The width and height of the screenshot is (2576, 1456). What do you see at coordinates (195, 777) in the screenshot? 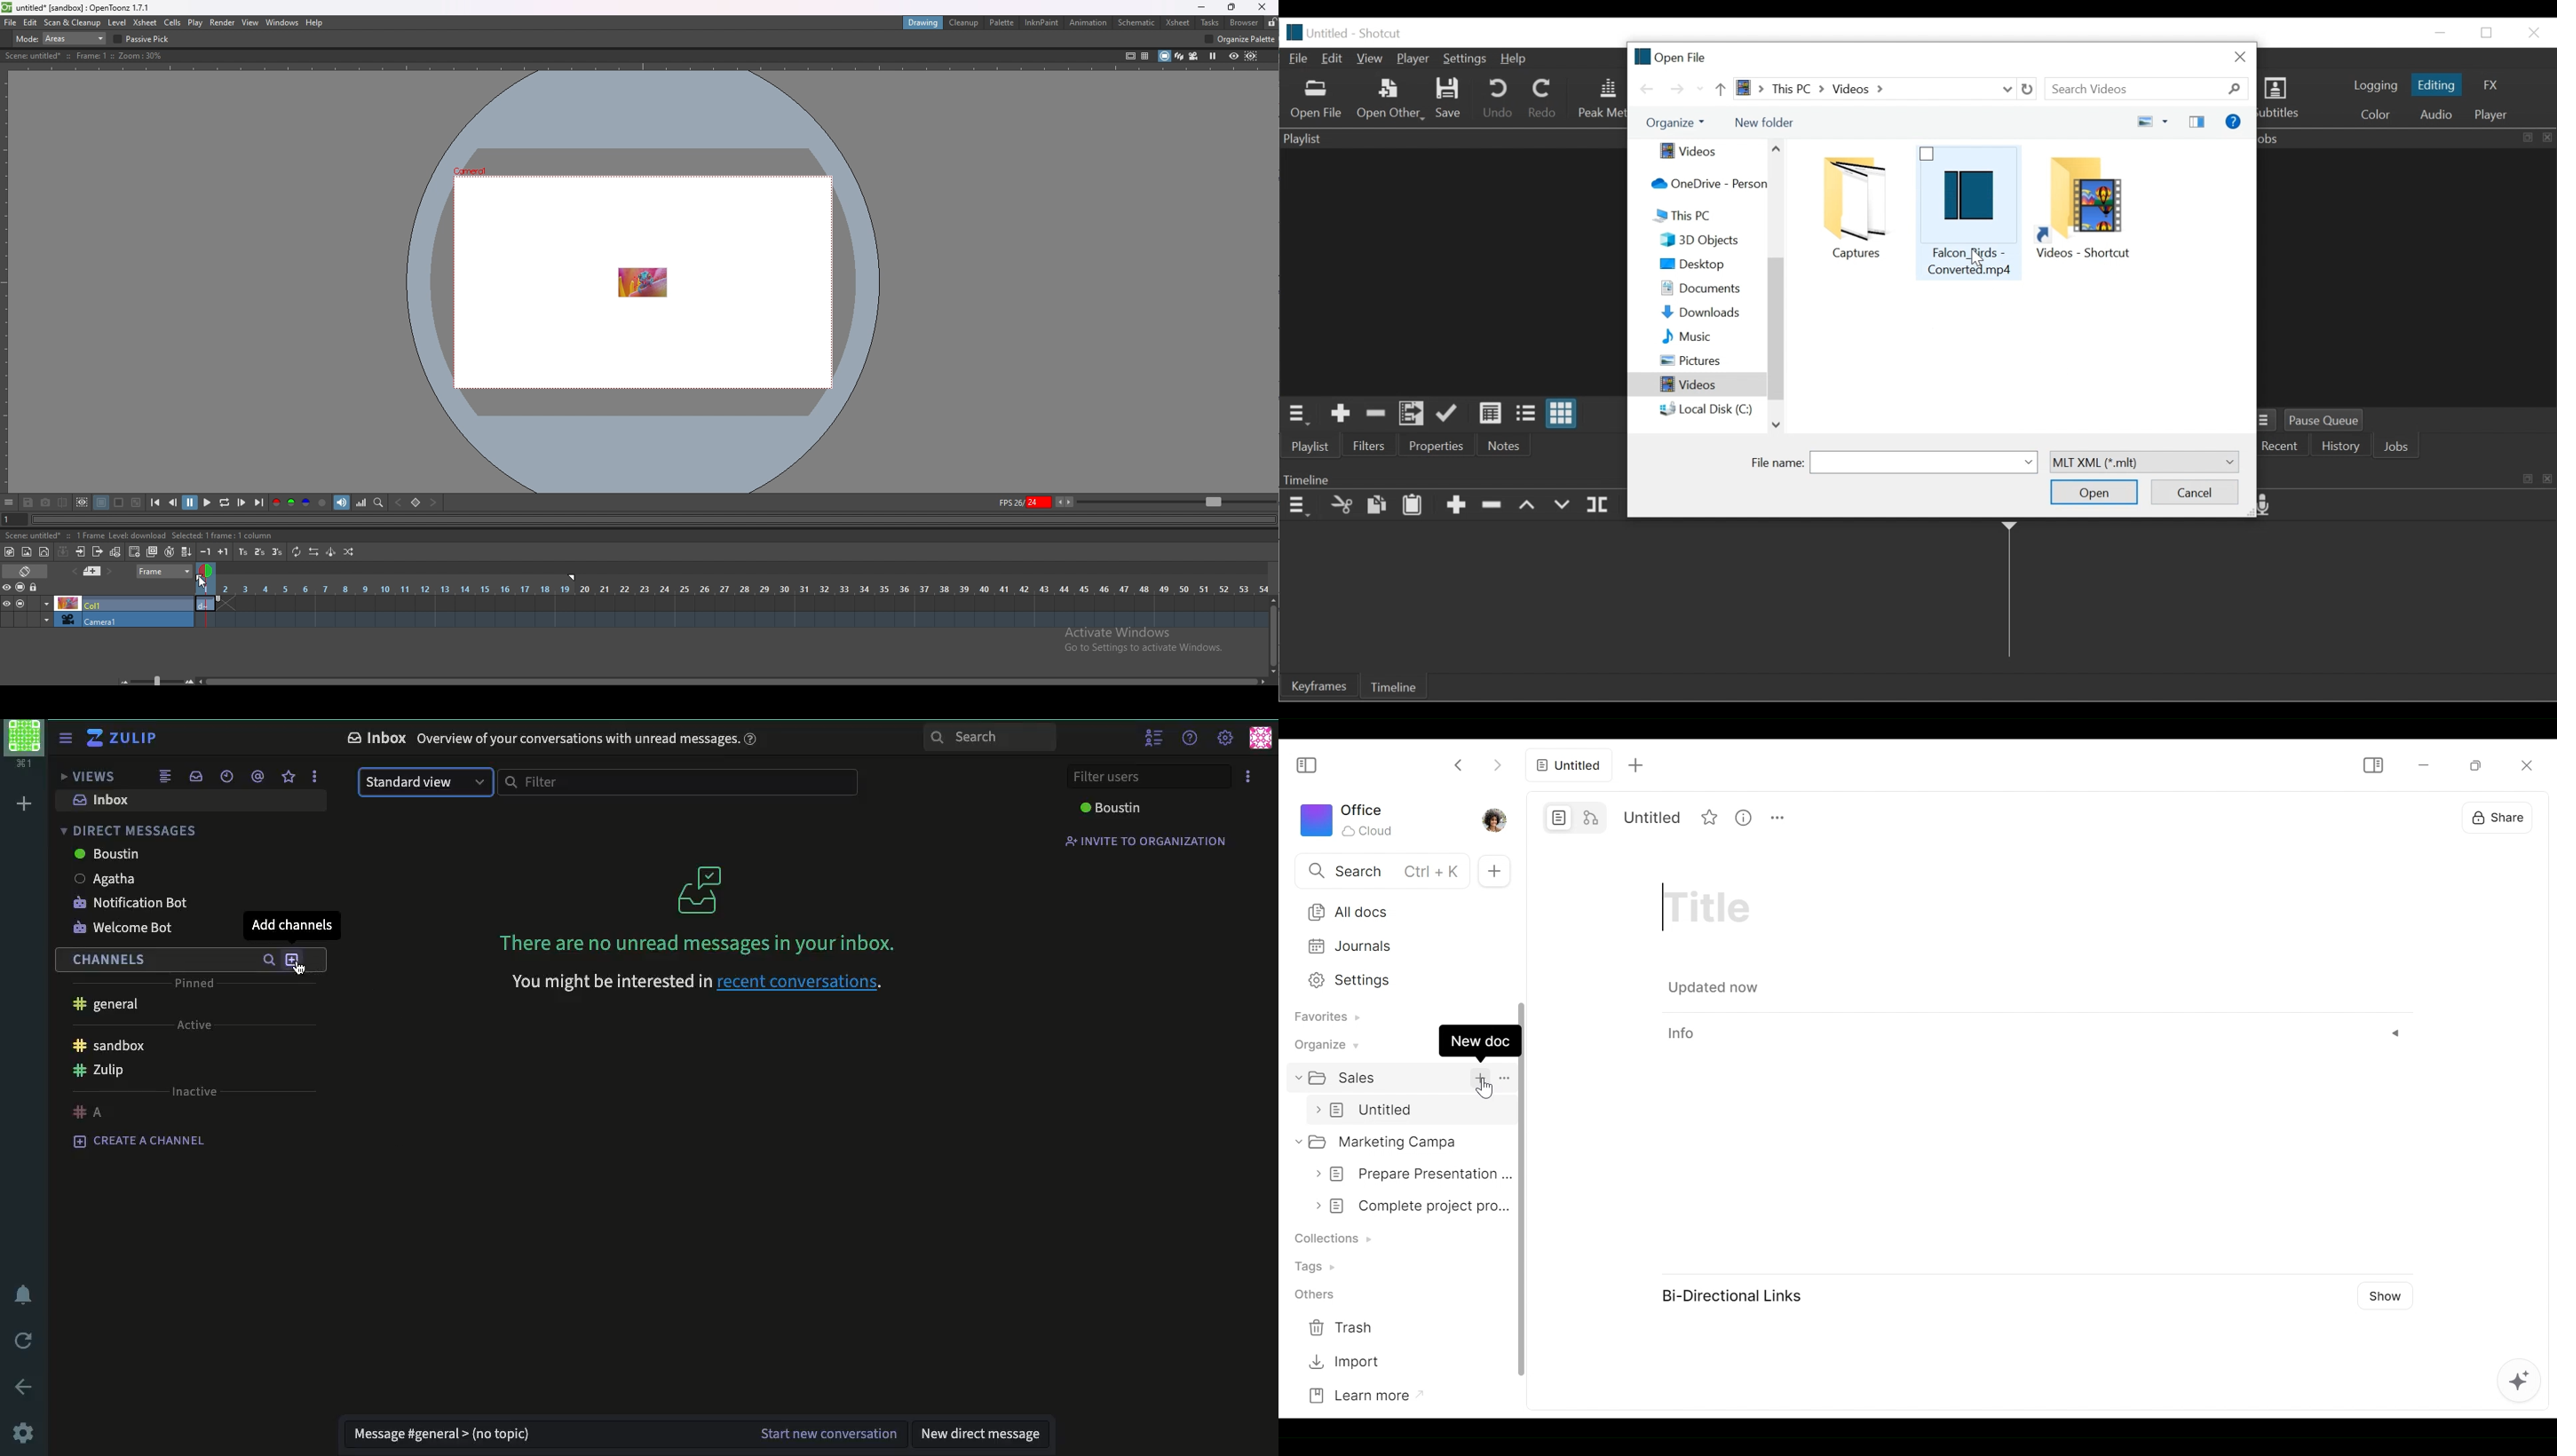
I see `inbox` at bounding box center [195, 777].